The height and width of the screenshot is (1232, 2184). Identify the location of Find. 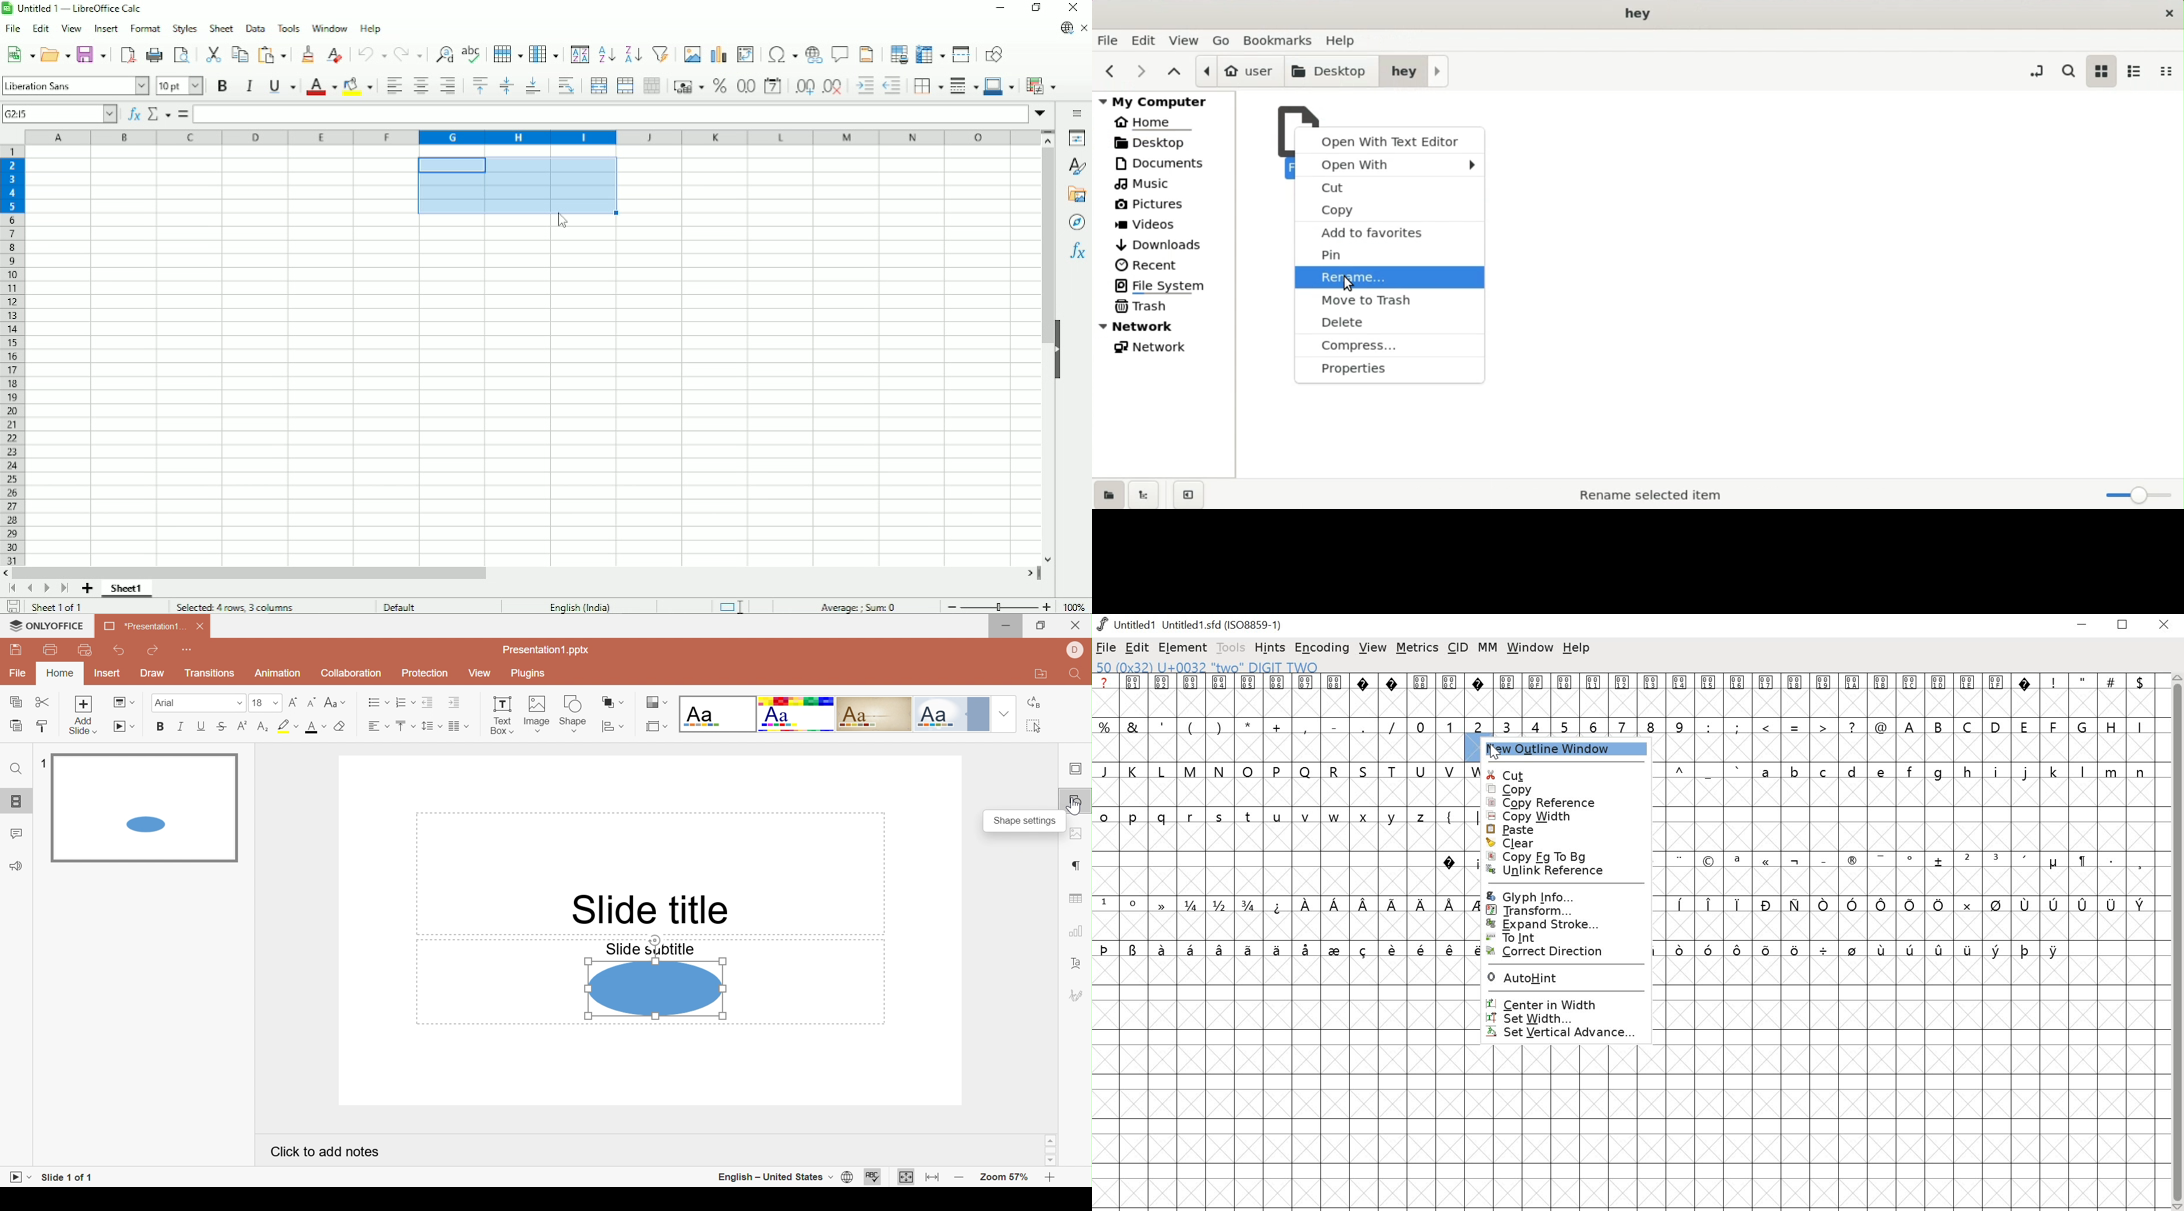
(1075, 675).